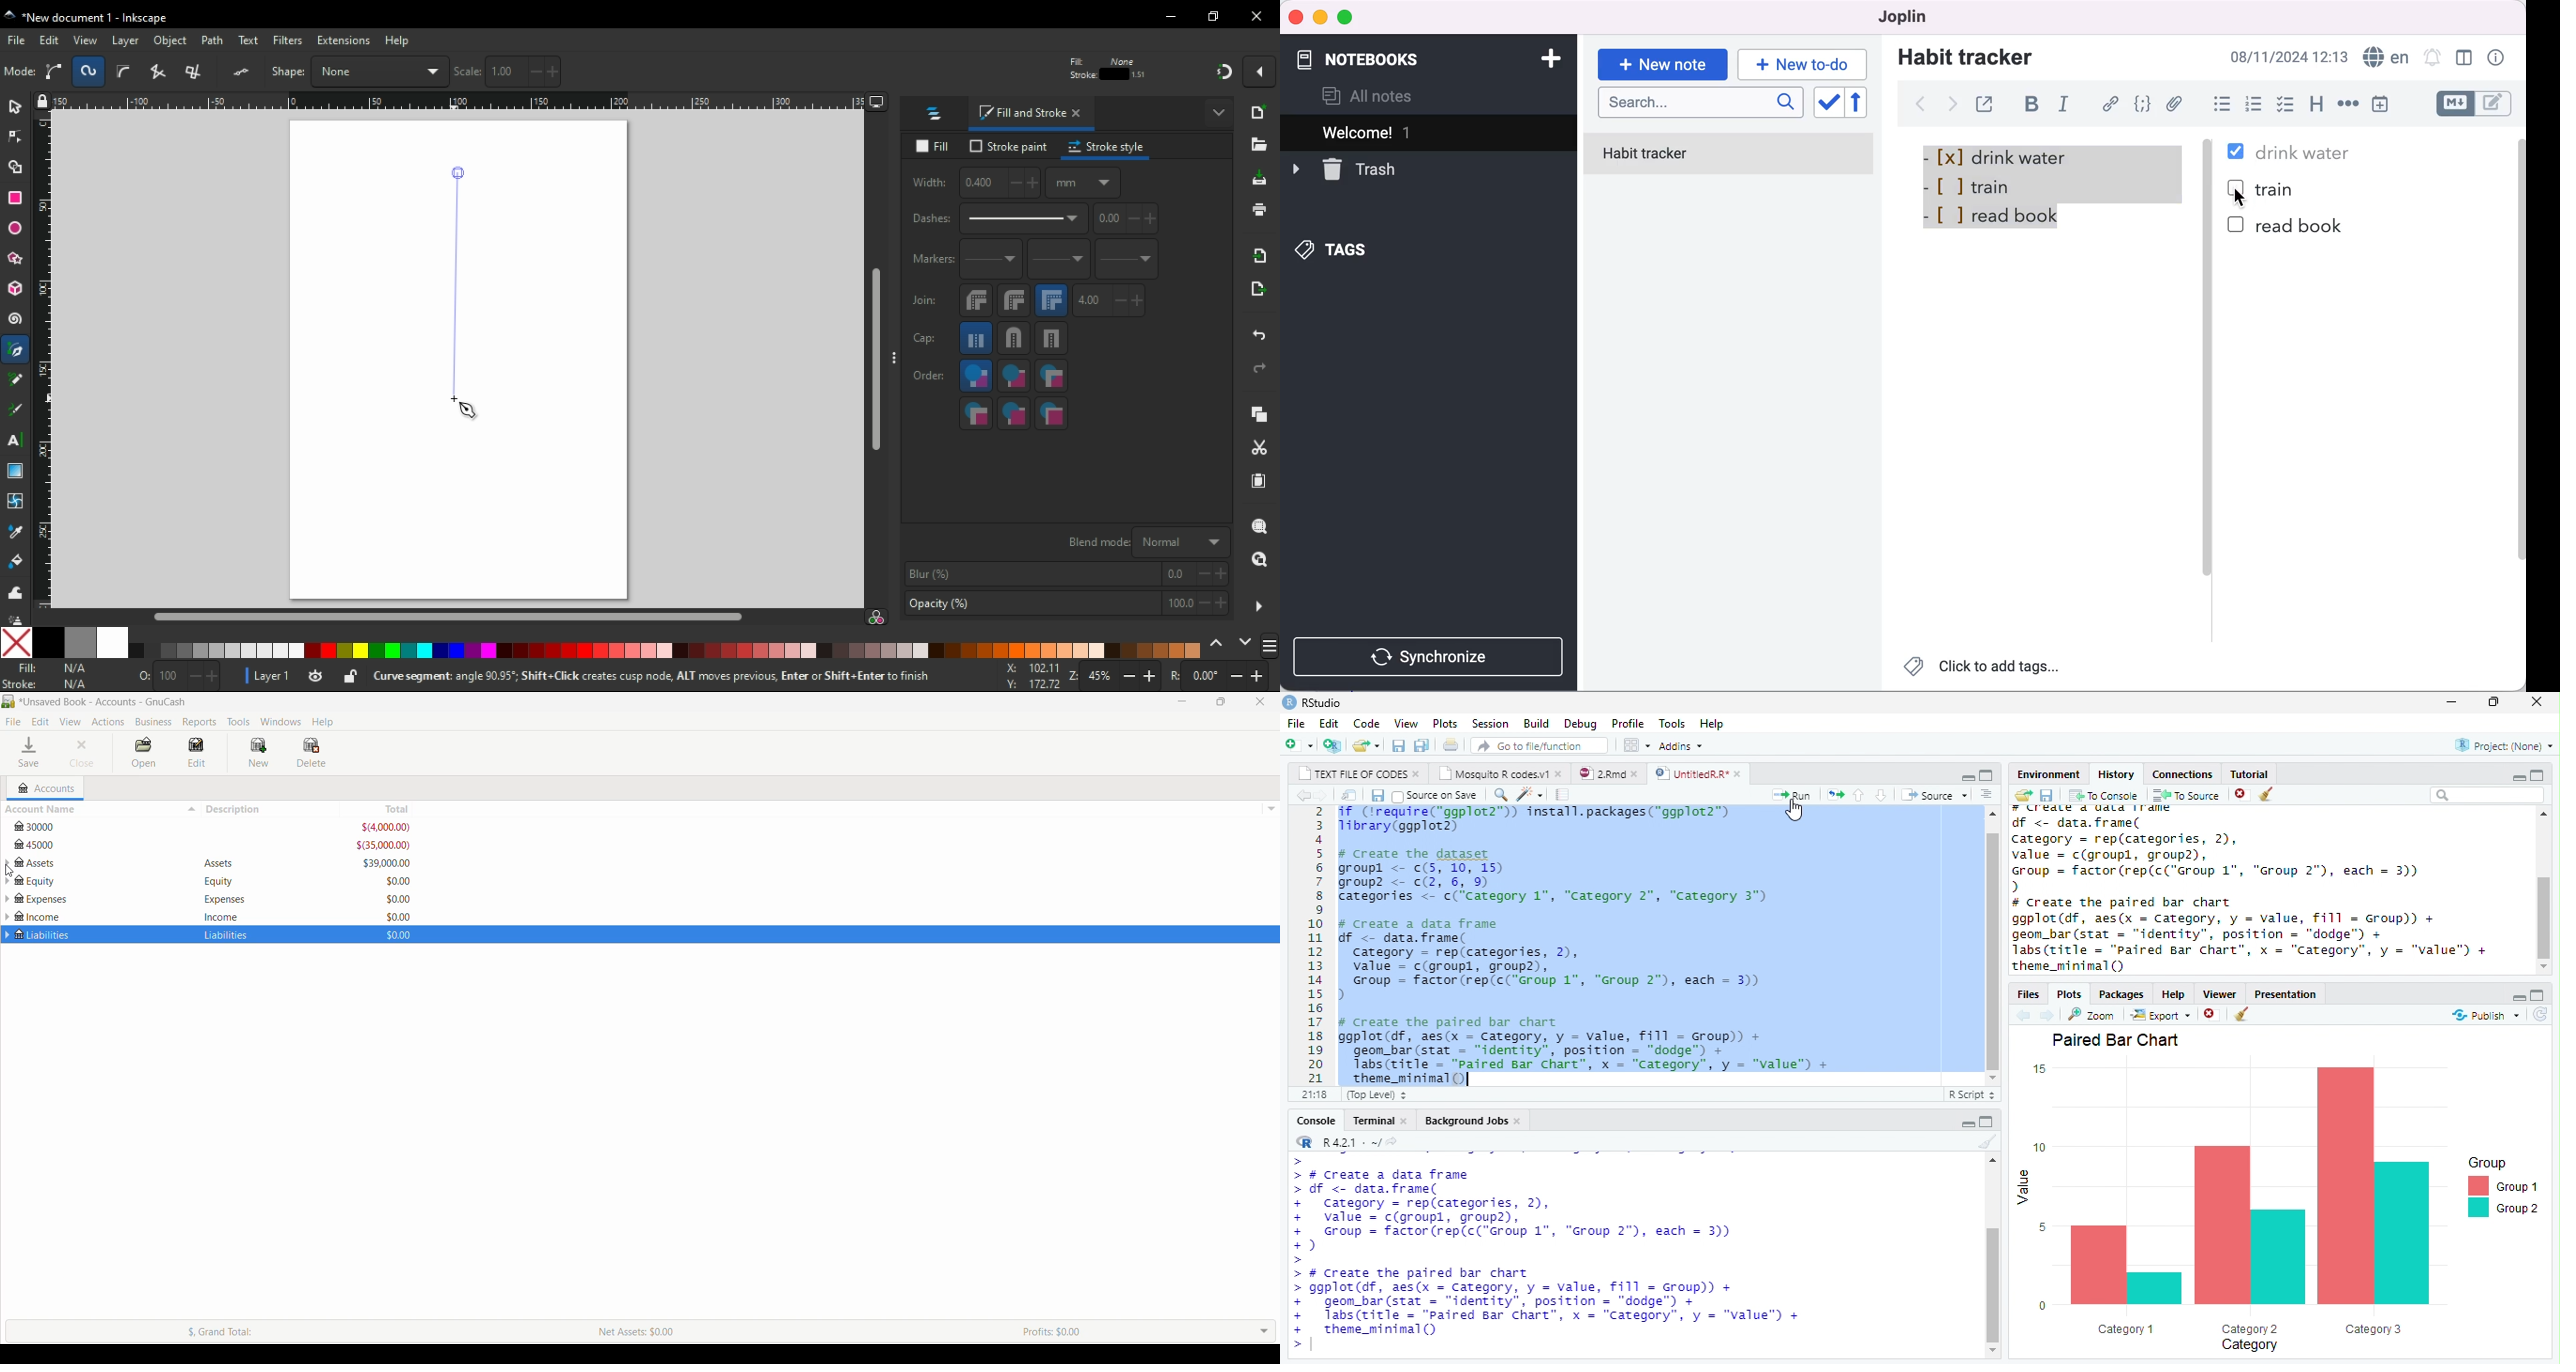  I want to click on new note, so click(1662, 65).